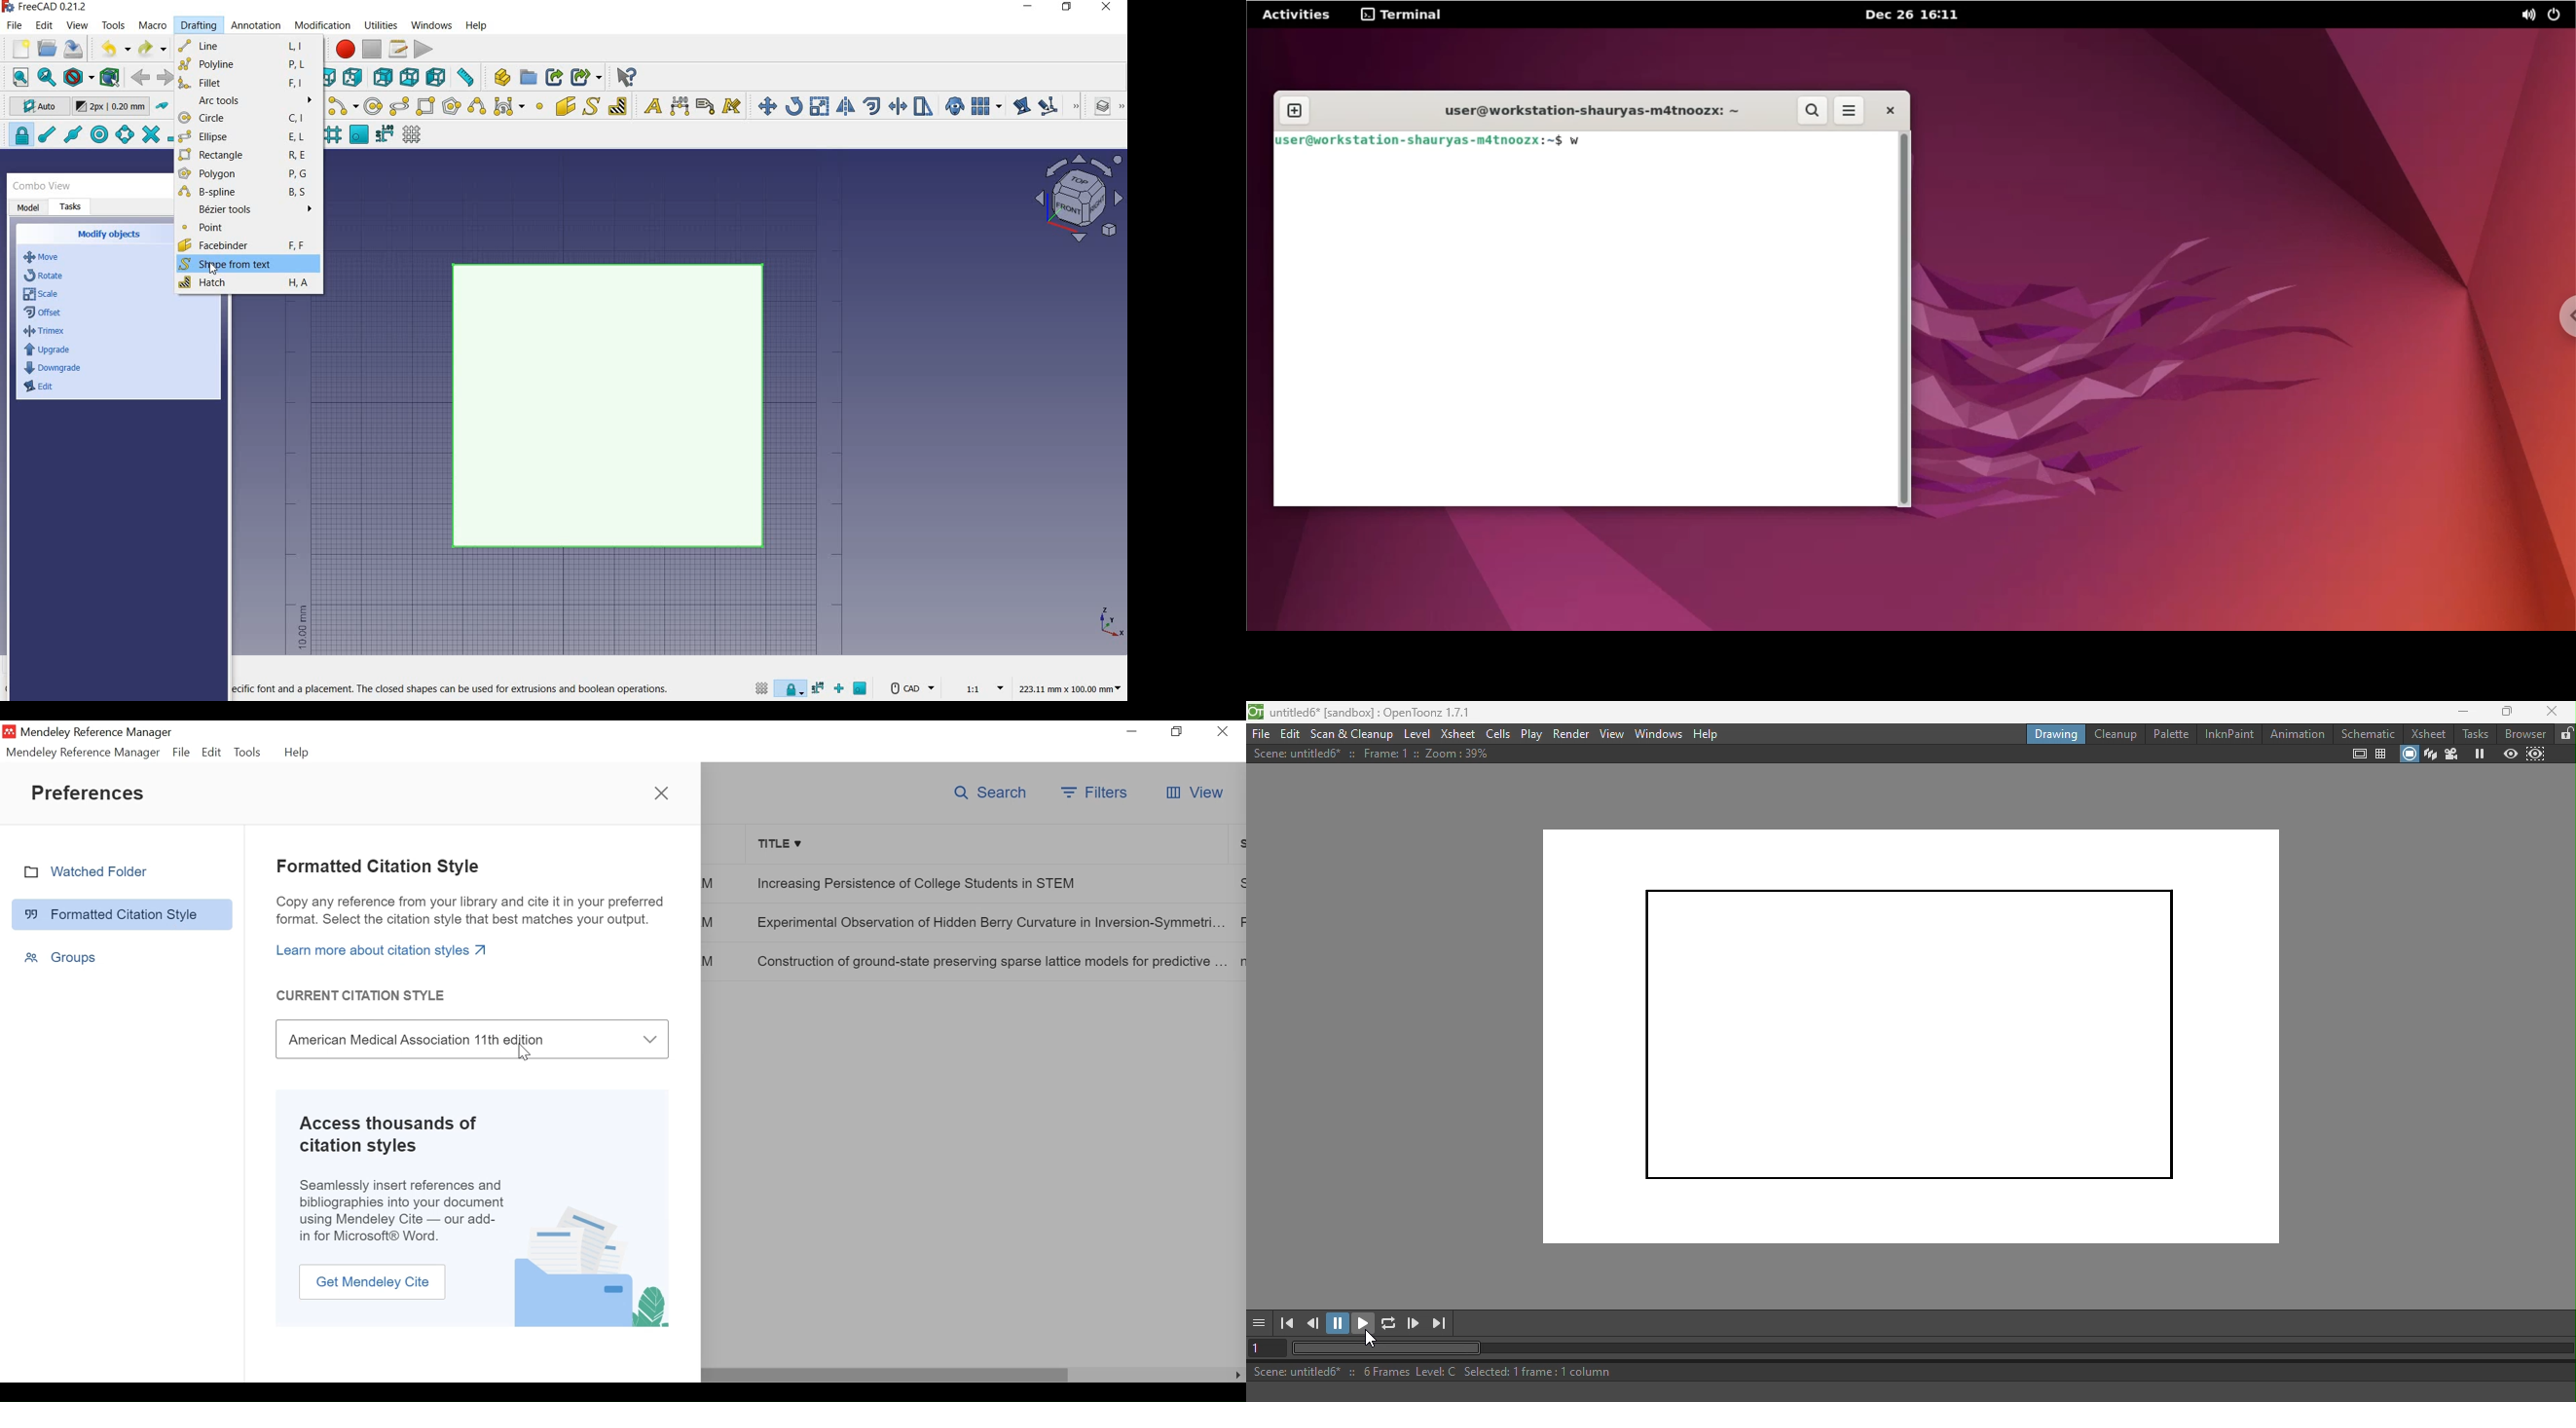  What do you see at coordinates (113, 108) in the screenshot?
I see `change default style for new objects` at bounding box center [113, 108].